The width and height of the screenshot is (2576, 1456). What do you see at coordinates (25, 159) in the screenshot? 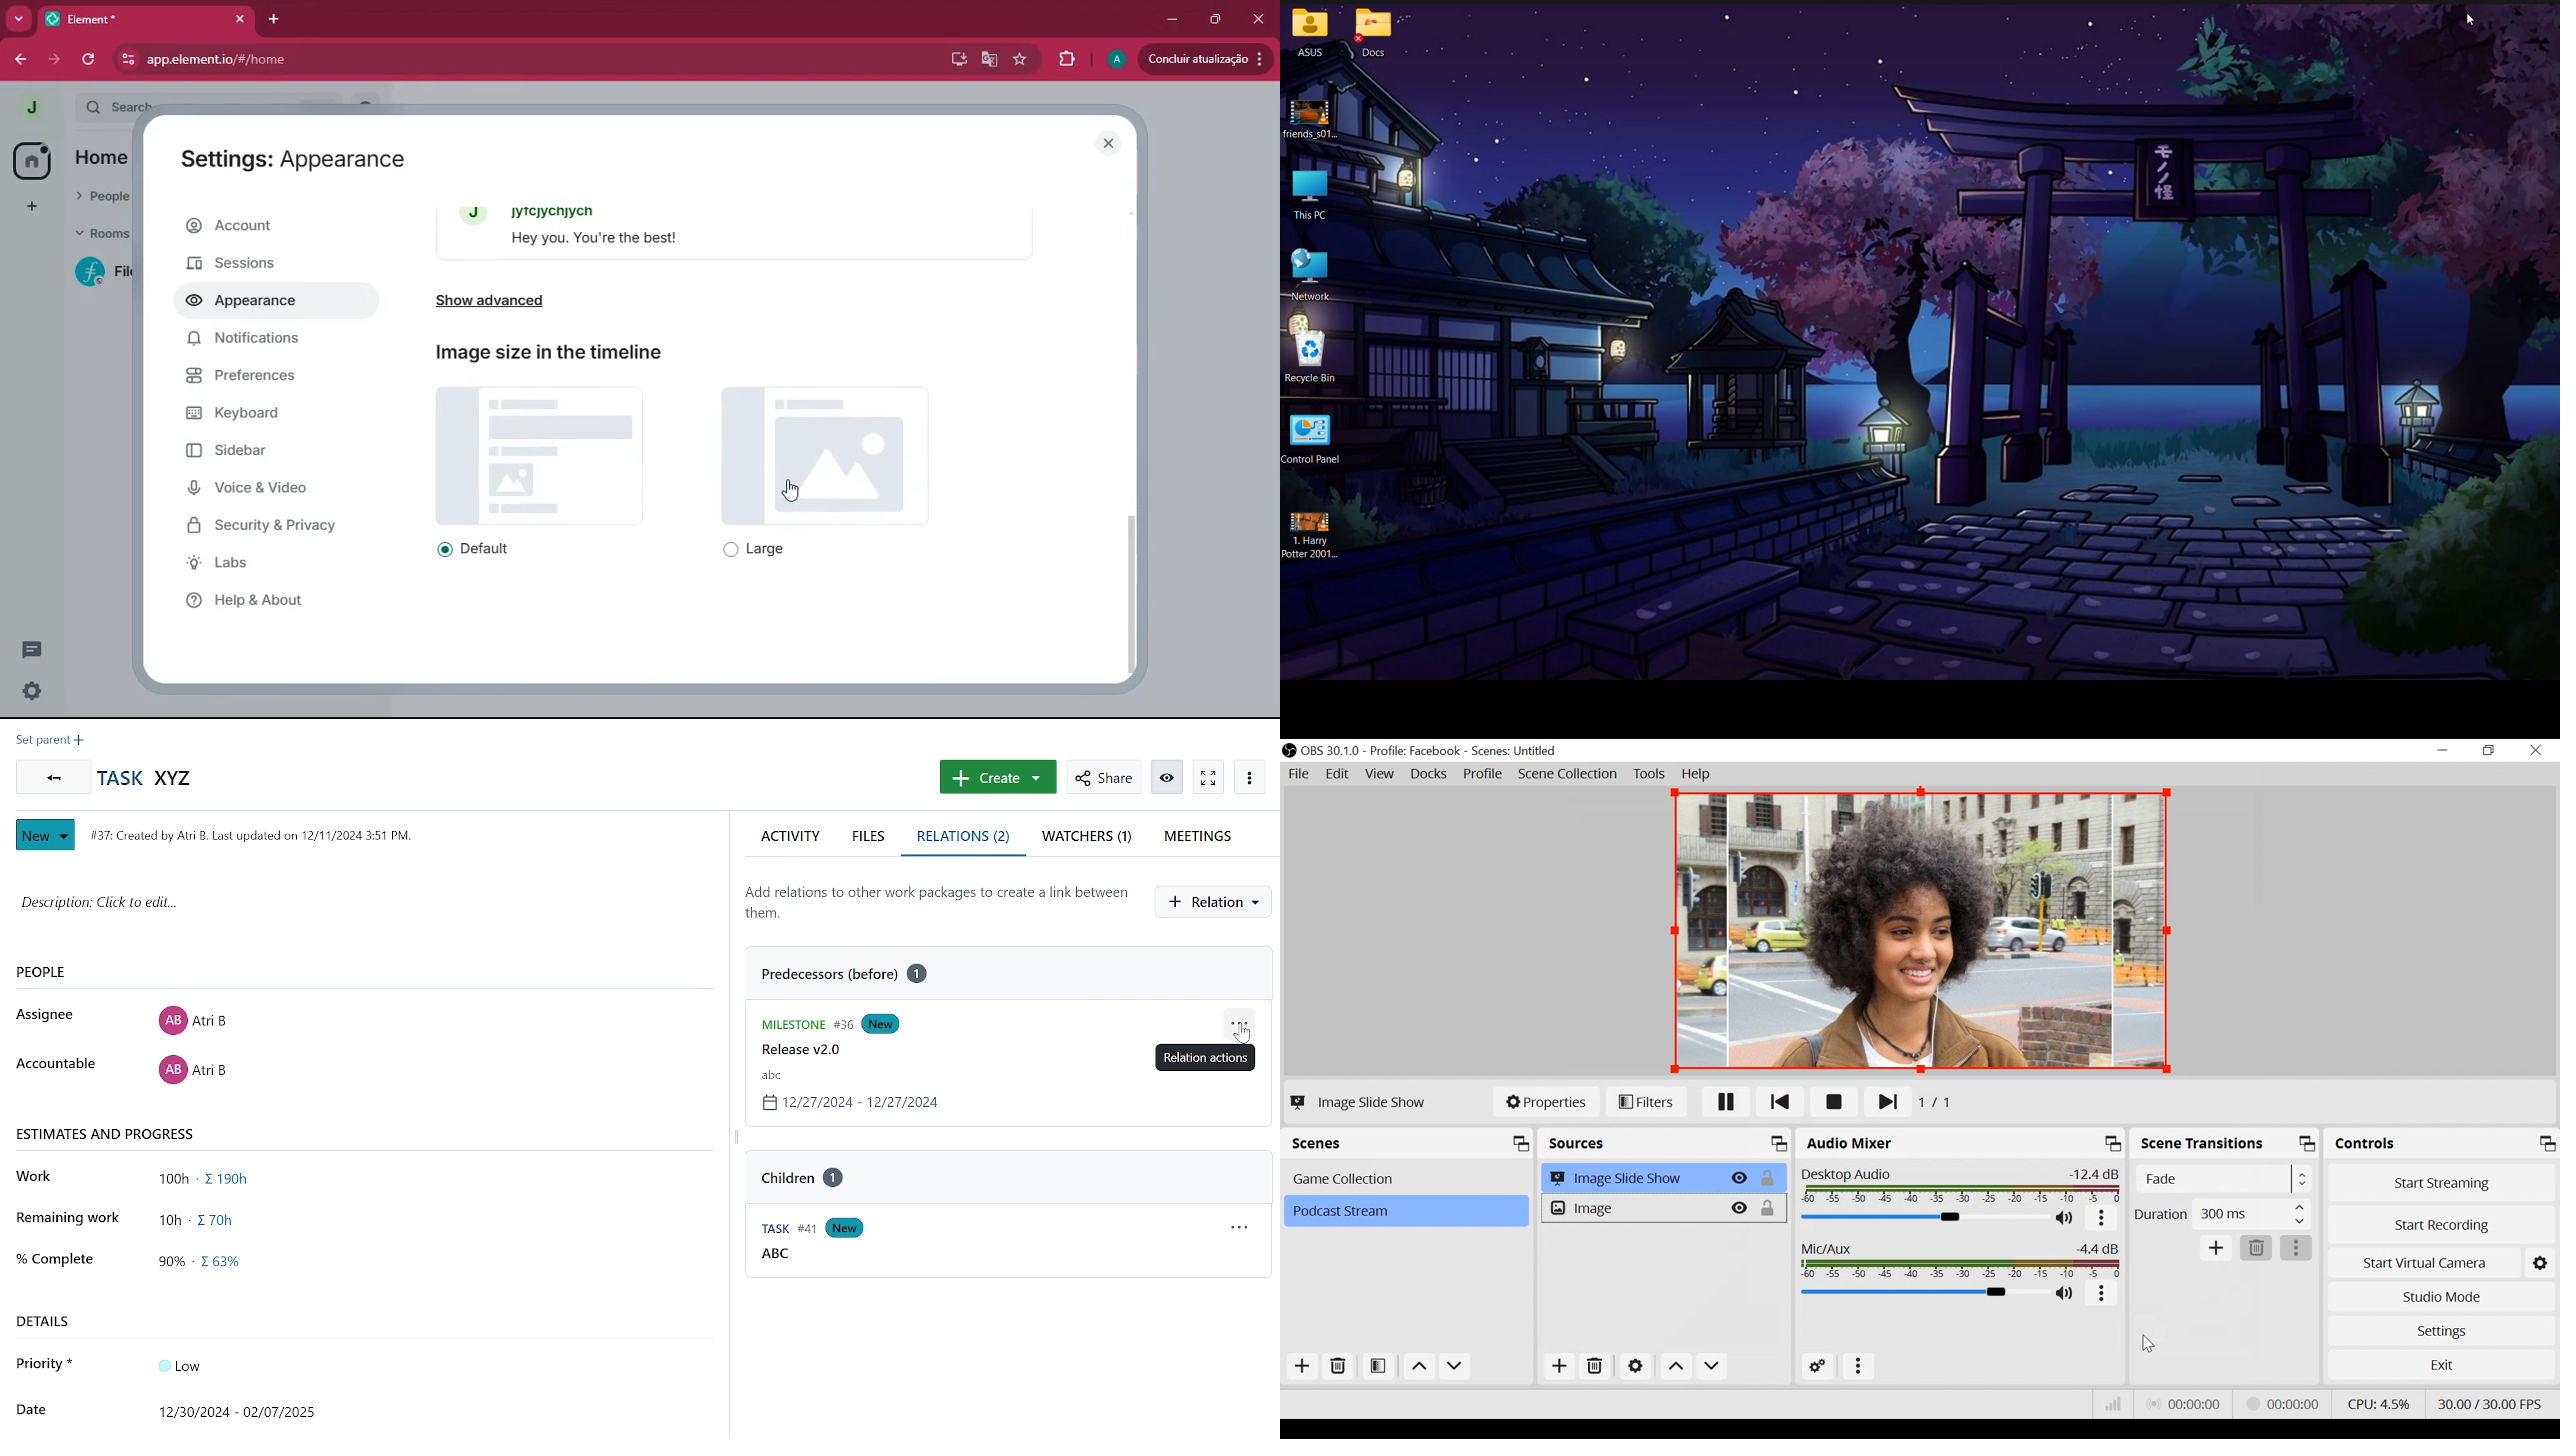
I see `home` at bounding box center [25, 159].